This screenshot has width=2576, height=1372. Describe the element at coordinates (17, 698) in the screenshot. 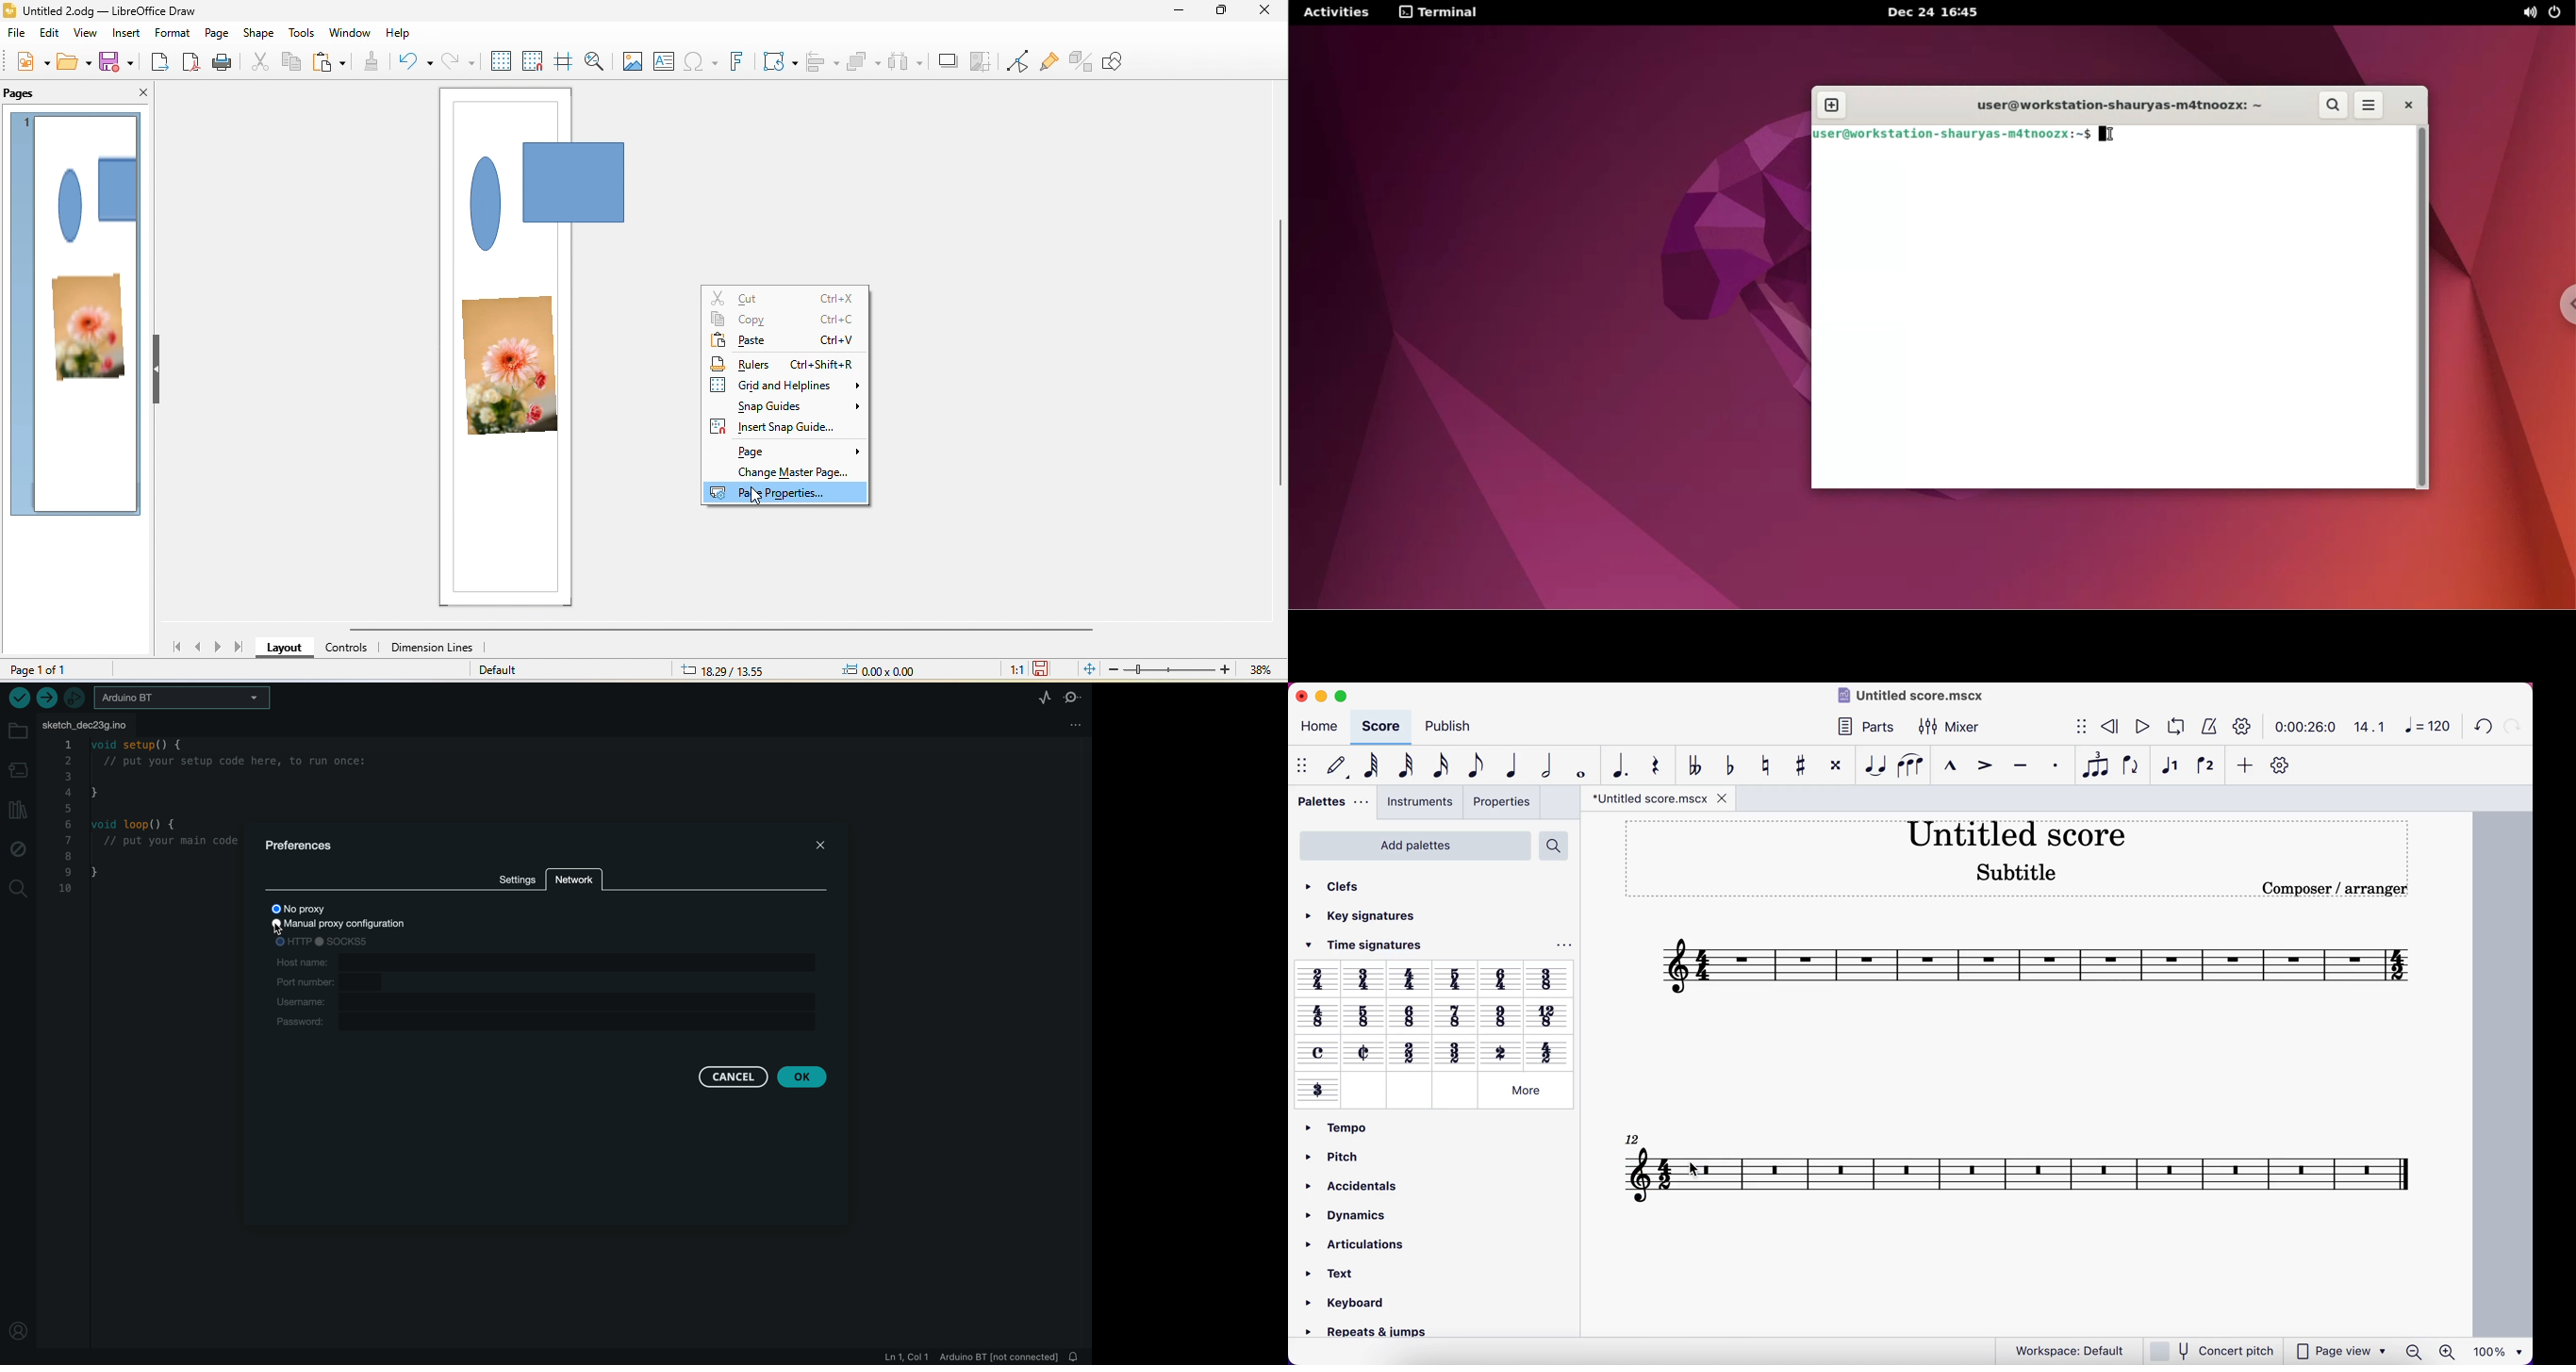

I see `verify` at that location.